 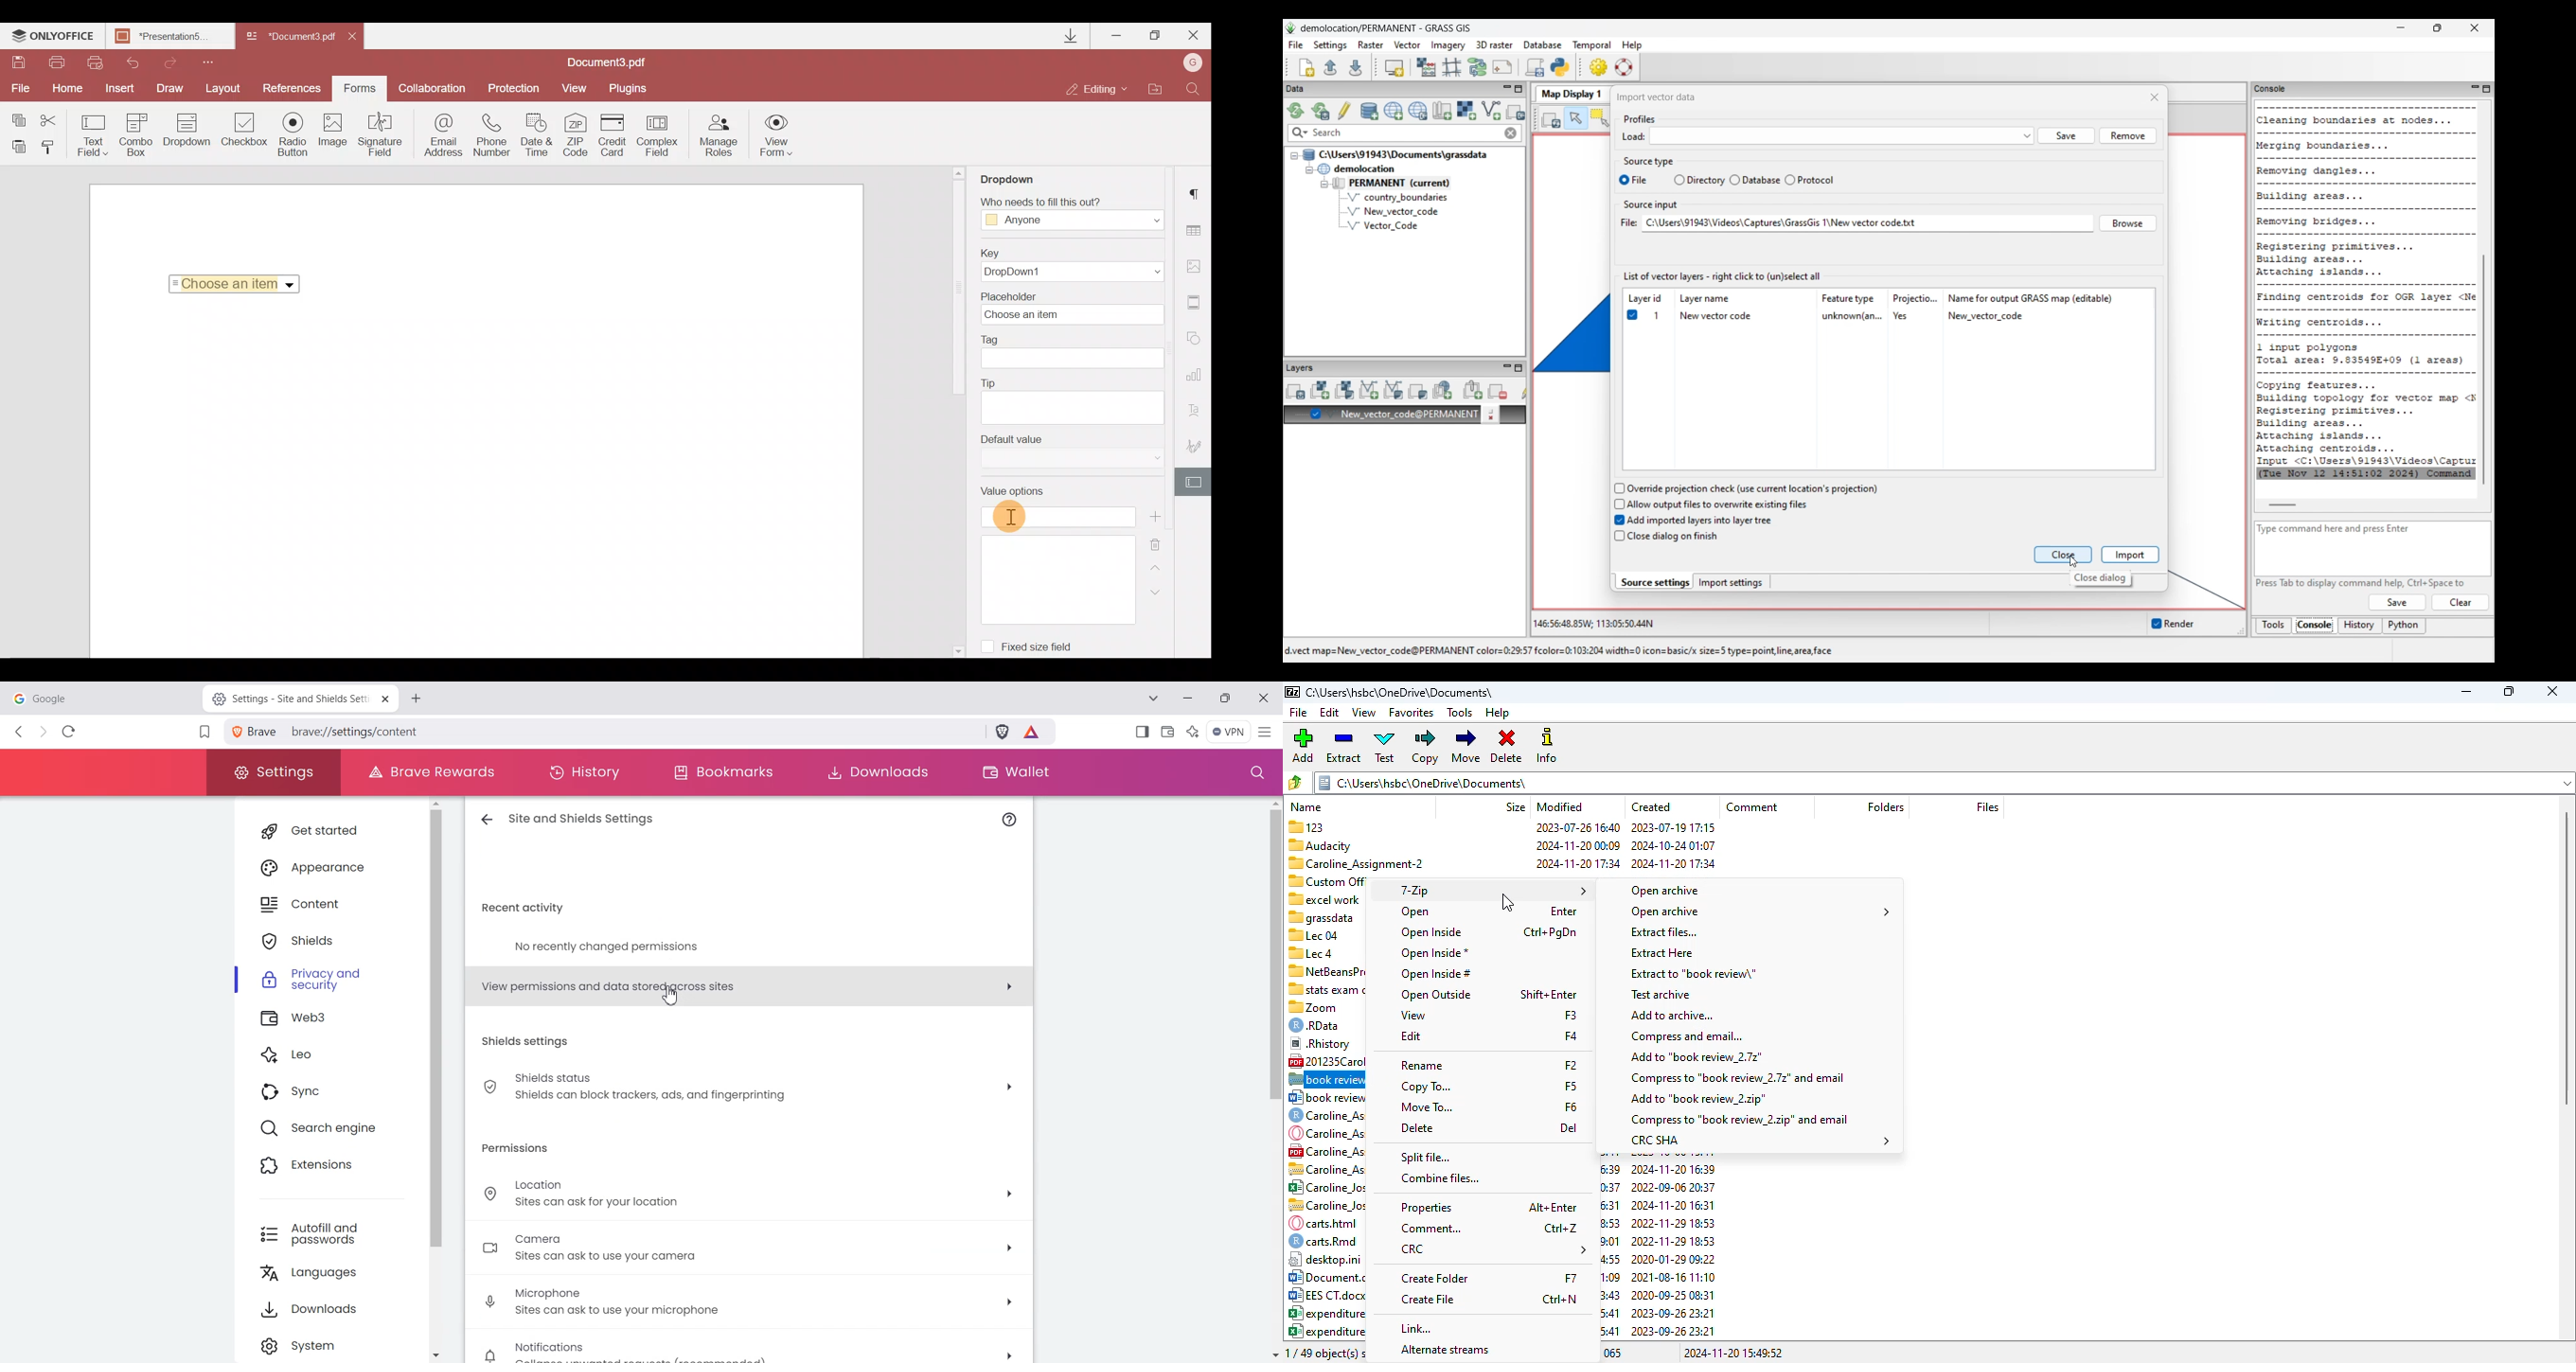 What do you see at coordinates (1327, 1061) in the screenshot?
I see `[4 201235Carolineloseph3.` at bounding box center [1327, 1061].